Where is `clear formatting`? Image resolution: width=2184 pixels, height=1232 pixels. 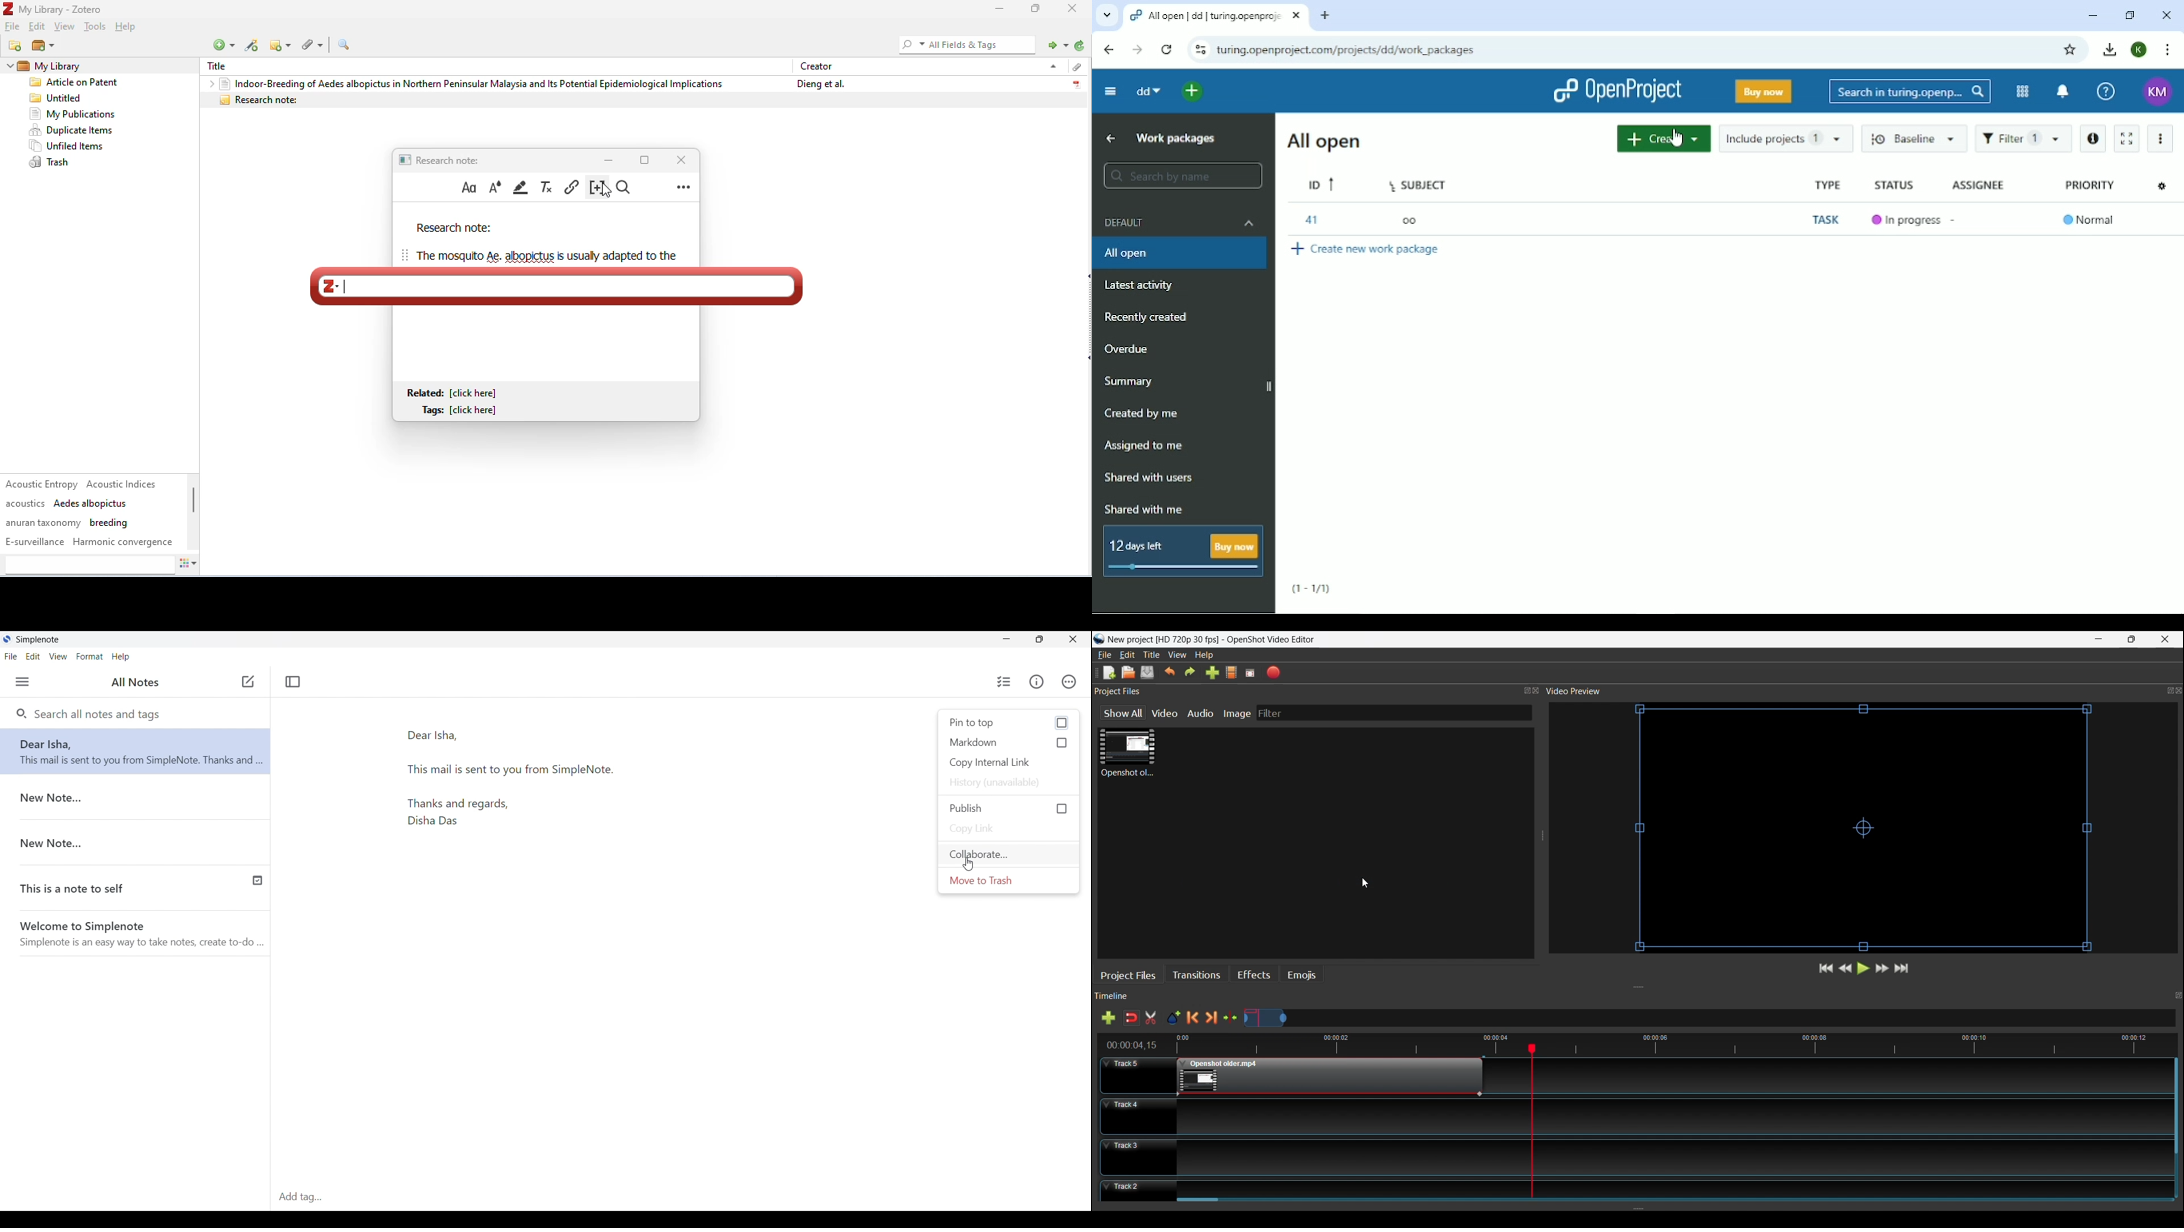
clear formatting is located at coordinates (548, 187).